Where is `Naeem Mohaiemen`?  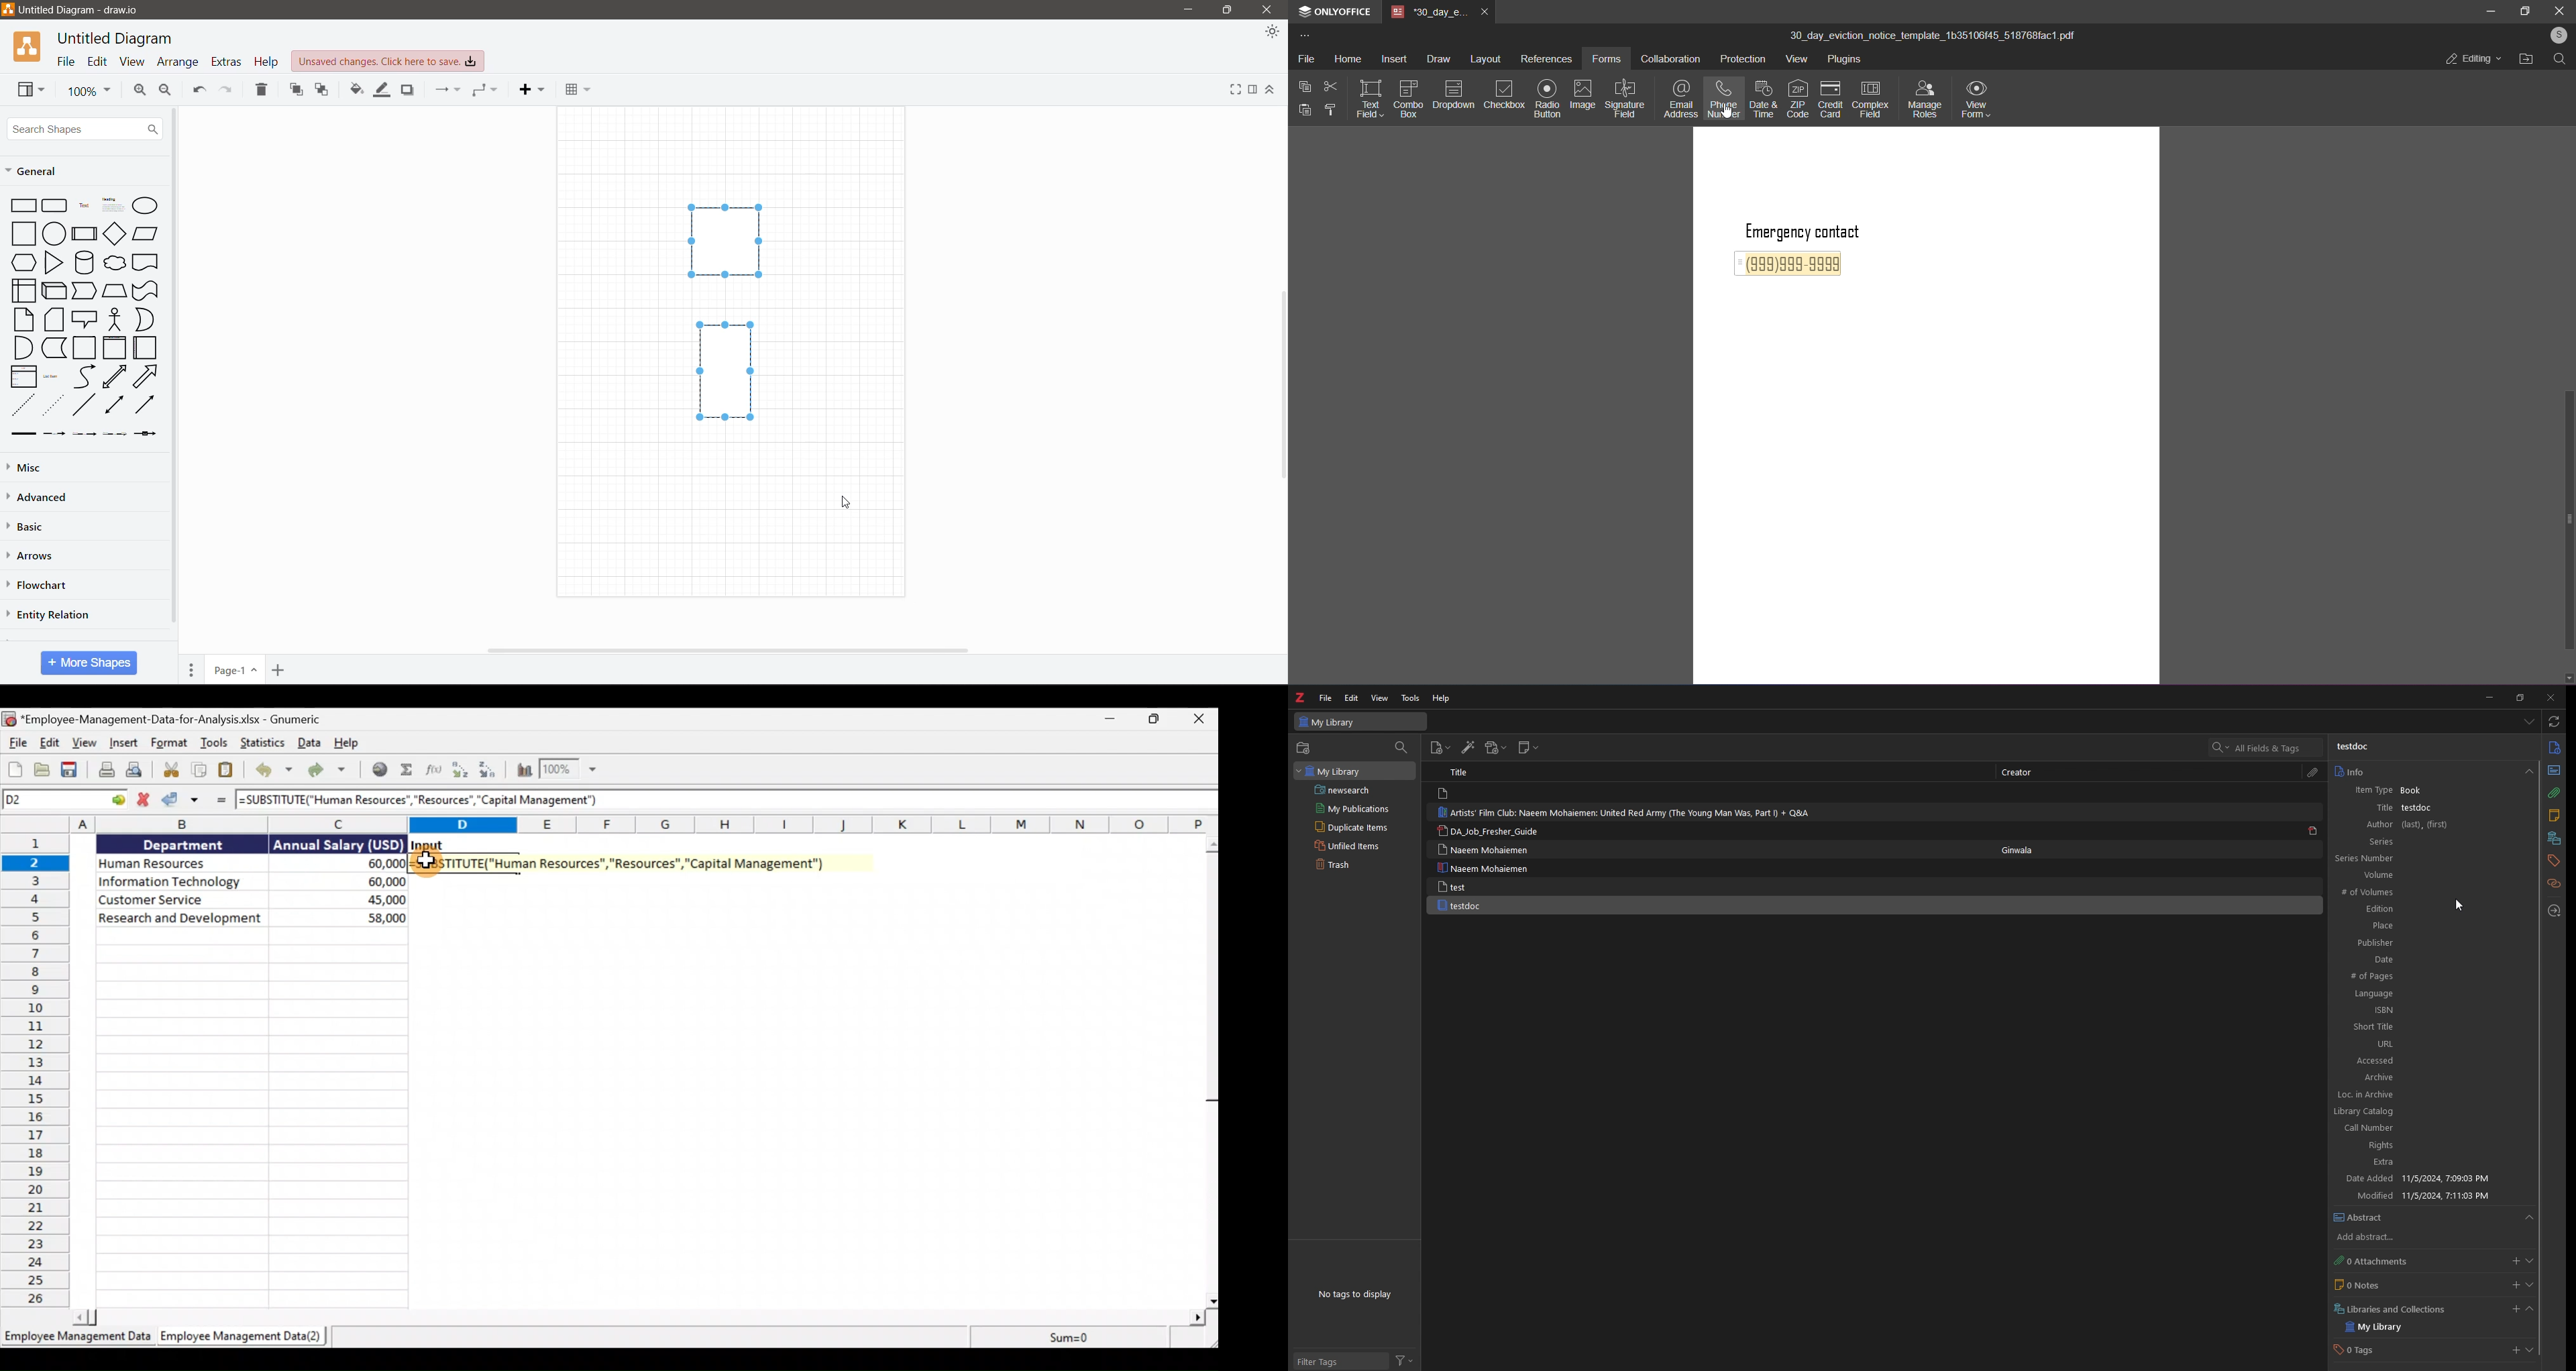
Naeem Mohaiemen is located at coordinates (1484, 867).